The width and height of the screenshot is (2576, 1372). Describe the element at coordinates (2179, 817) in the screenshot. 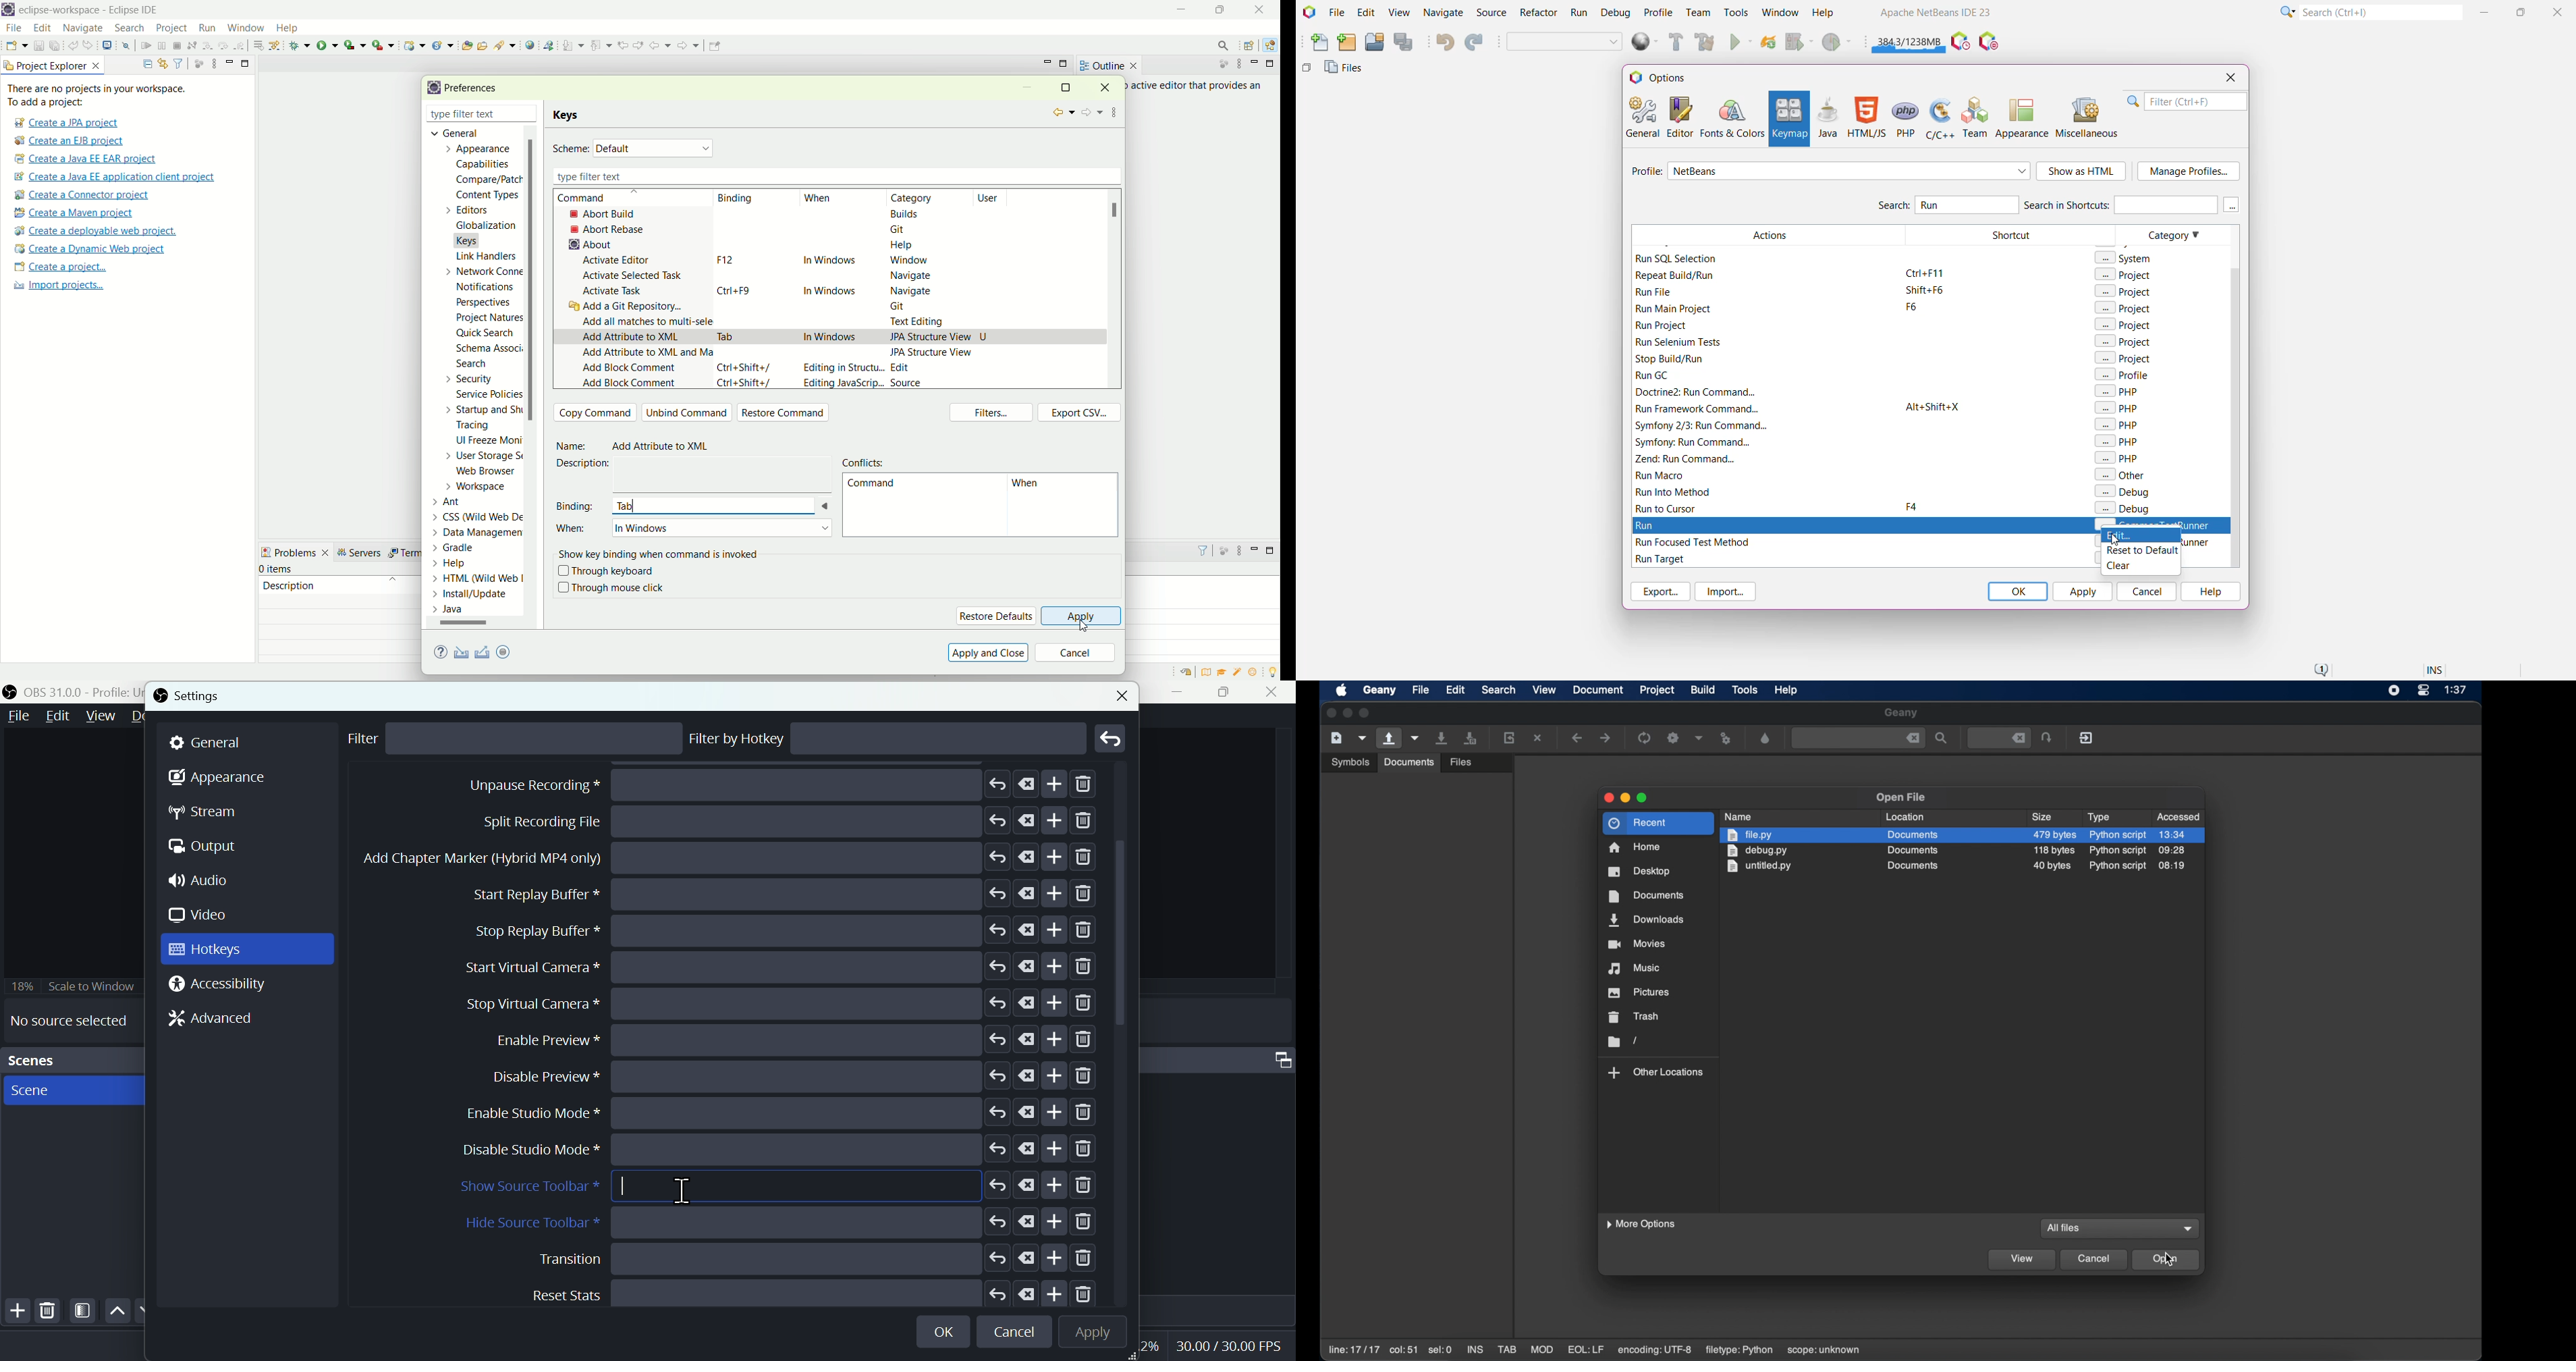

I see `accessed` at that location.